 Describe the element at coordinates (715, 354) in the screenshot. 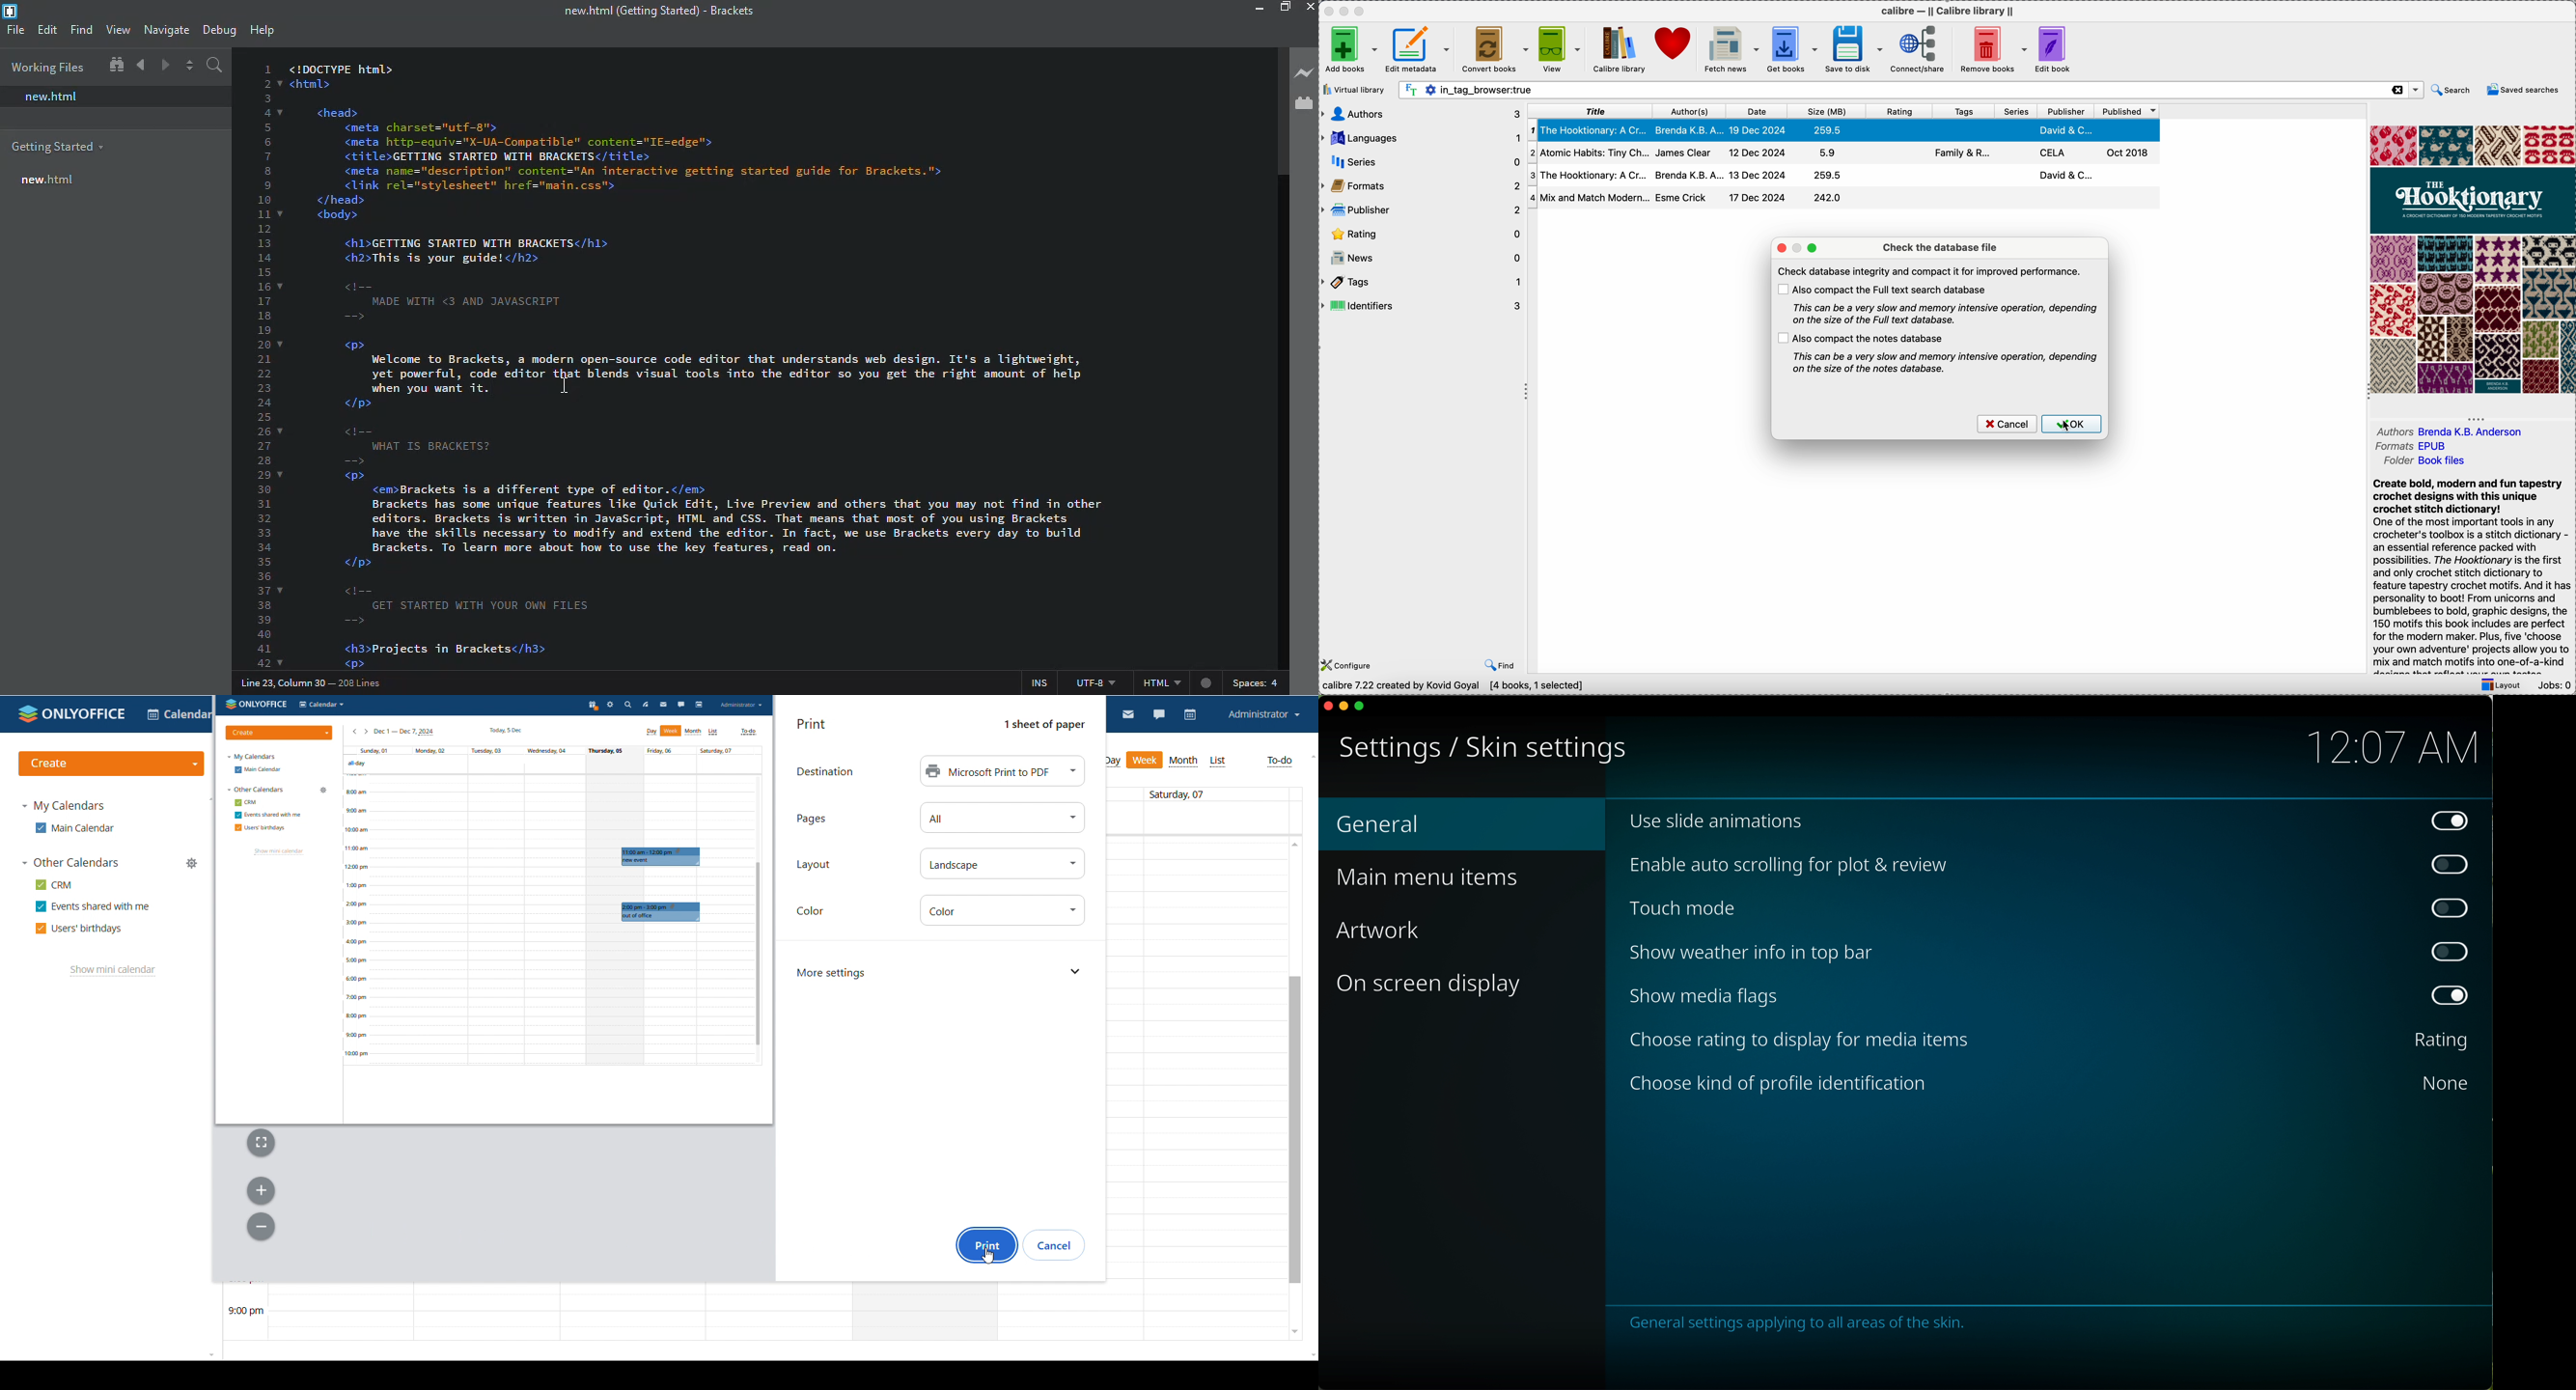

I see `test code` at that location.